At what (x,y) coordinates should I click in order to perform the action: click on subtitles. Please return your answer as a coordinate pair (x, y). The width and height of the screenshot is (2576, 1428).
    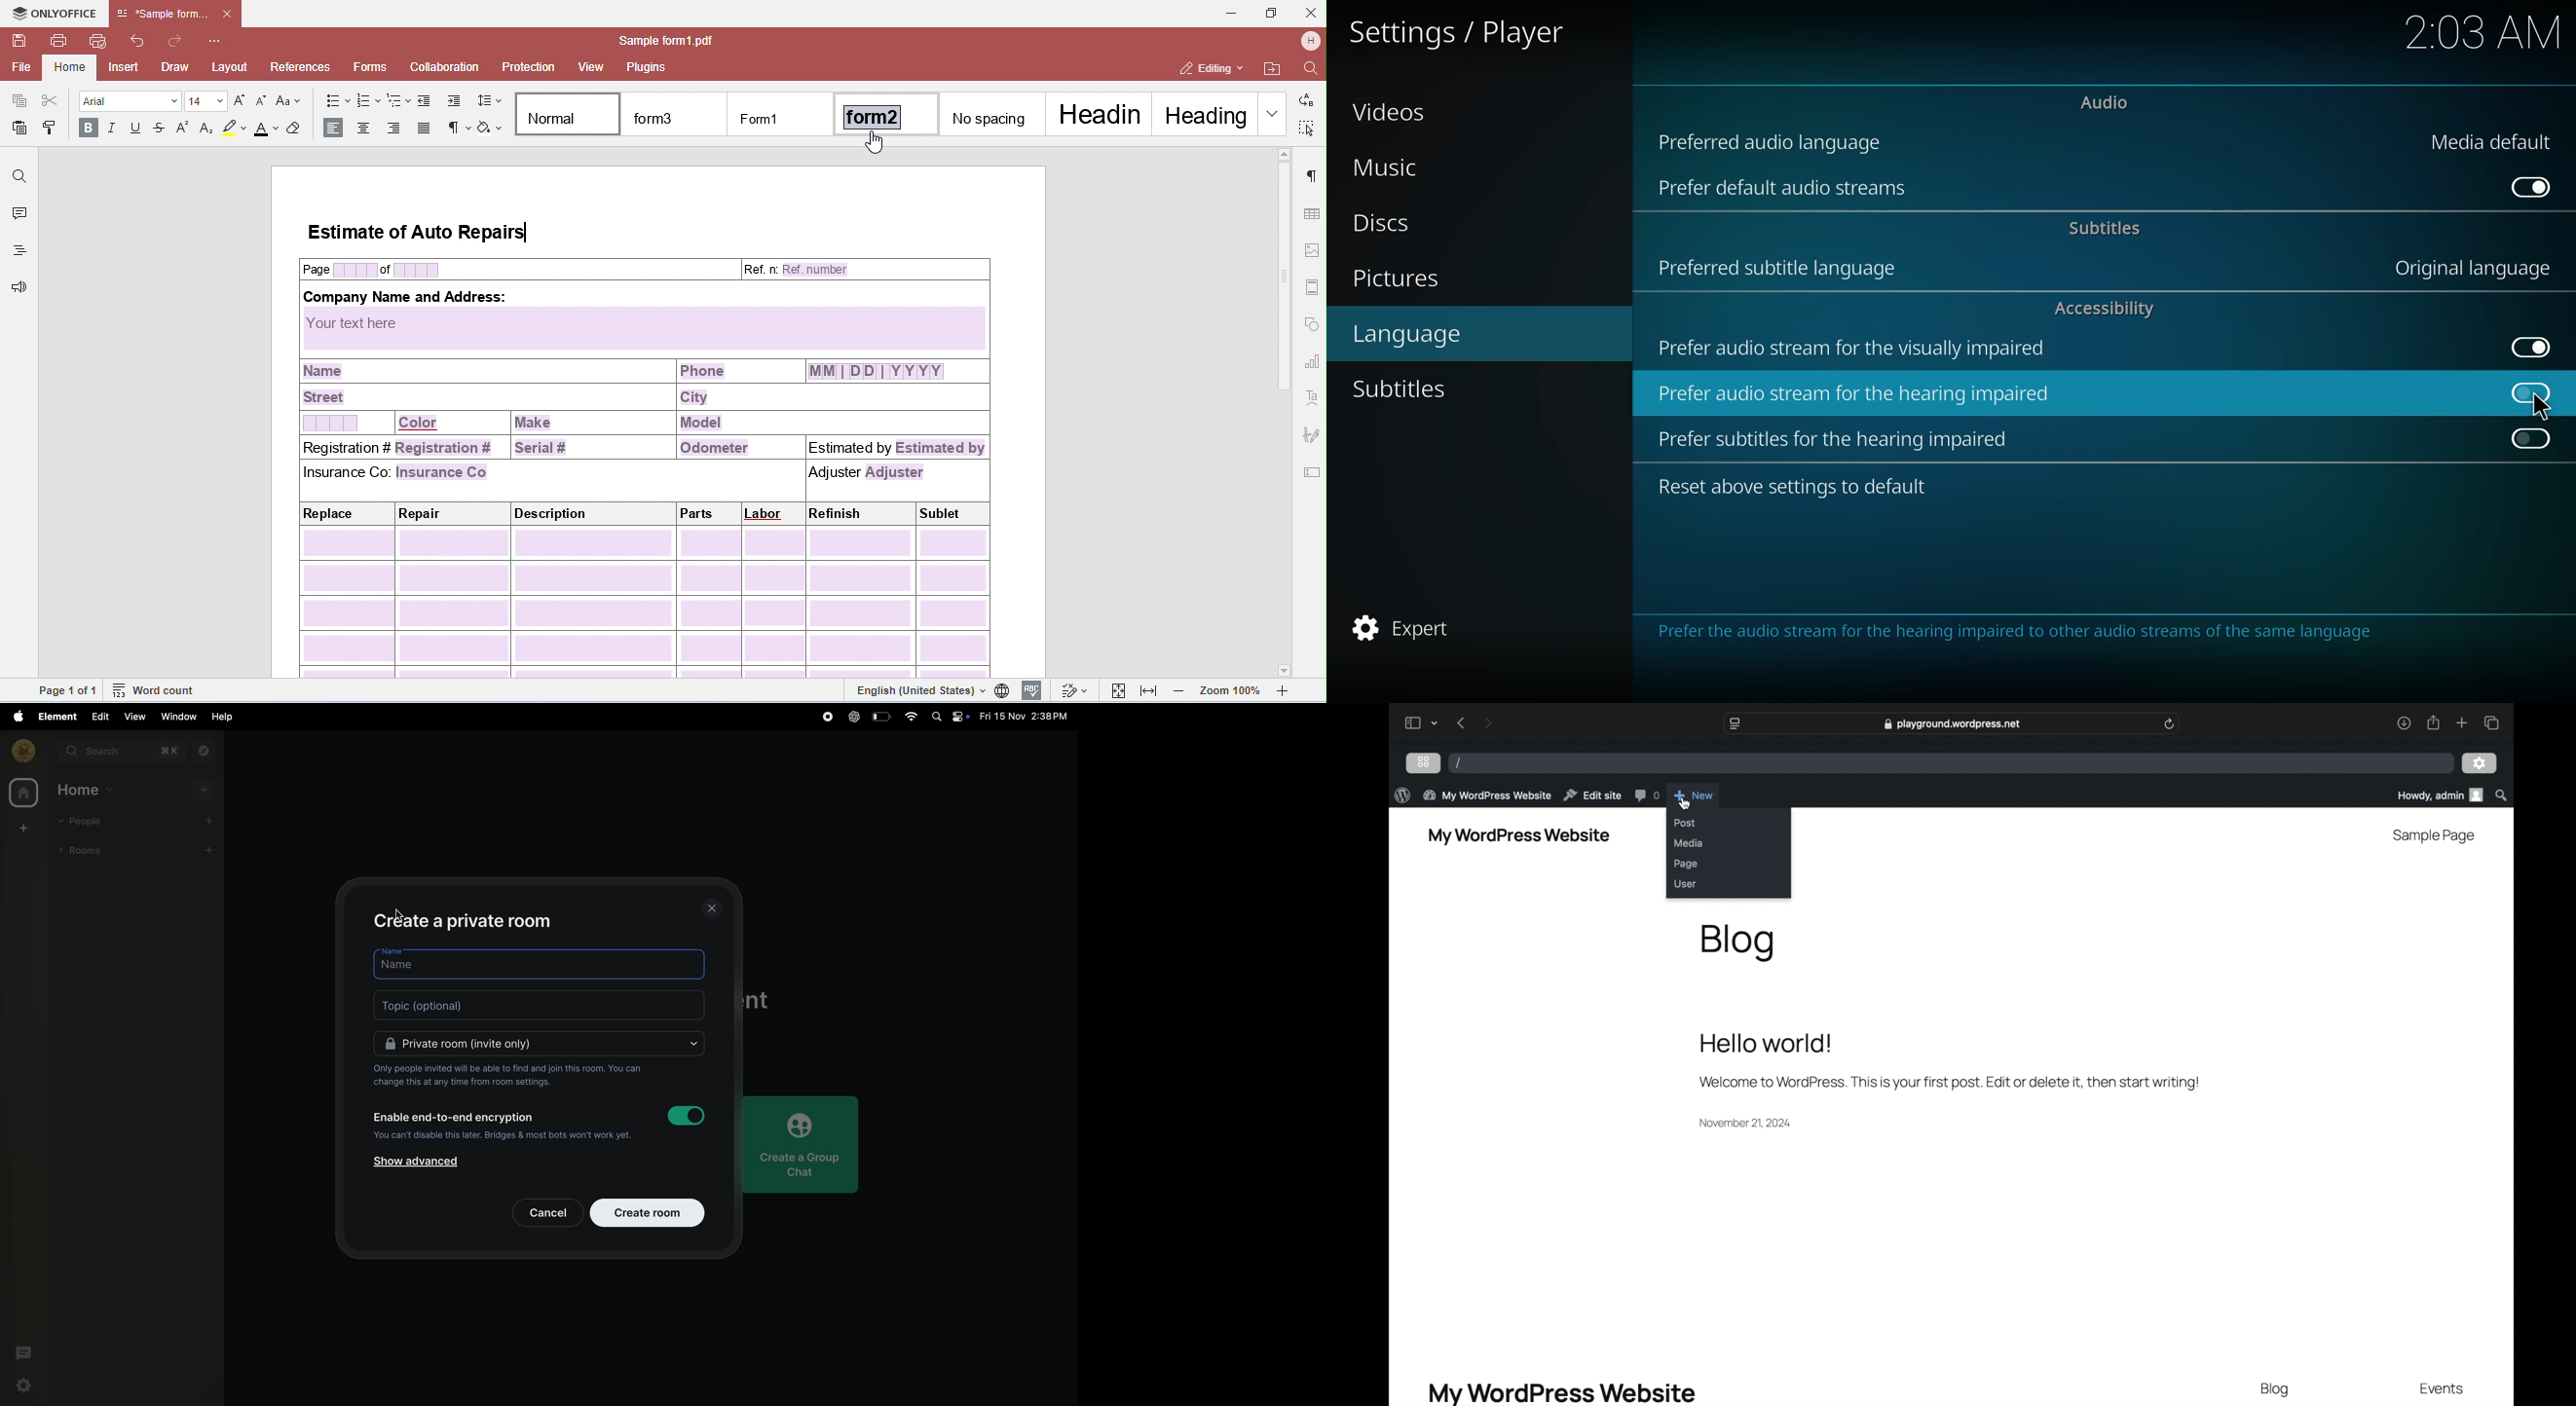
    Looking at the image, I should click on (2103, 229).